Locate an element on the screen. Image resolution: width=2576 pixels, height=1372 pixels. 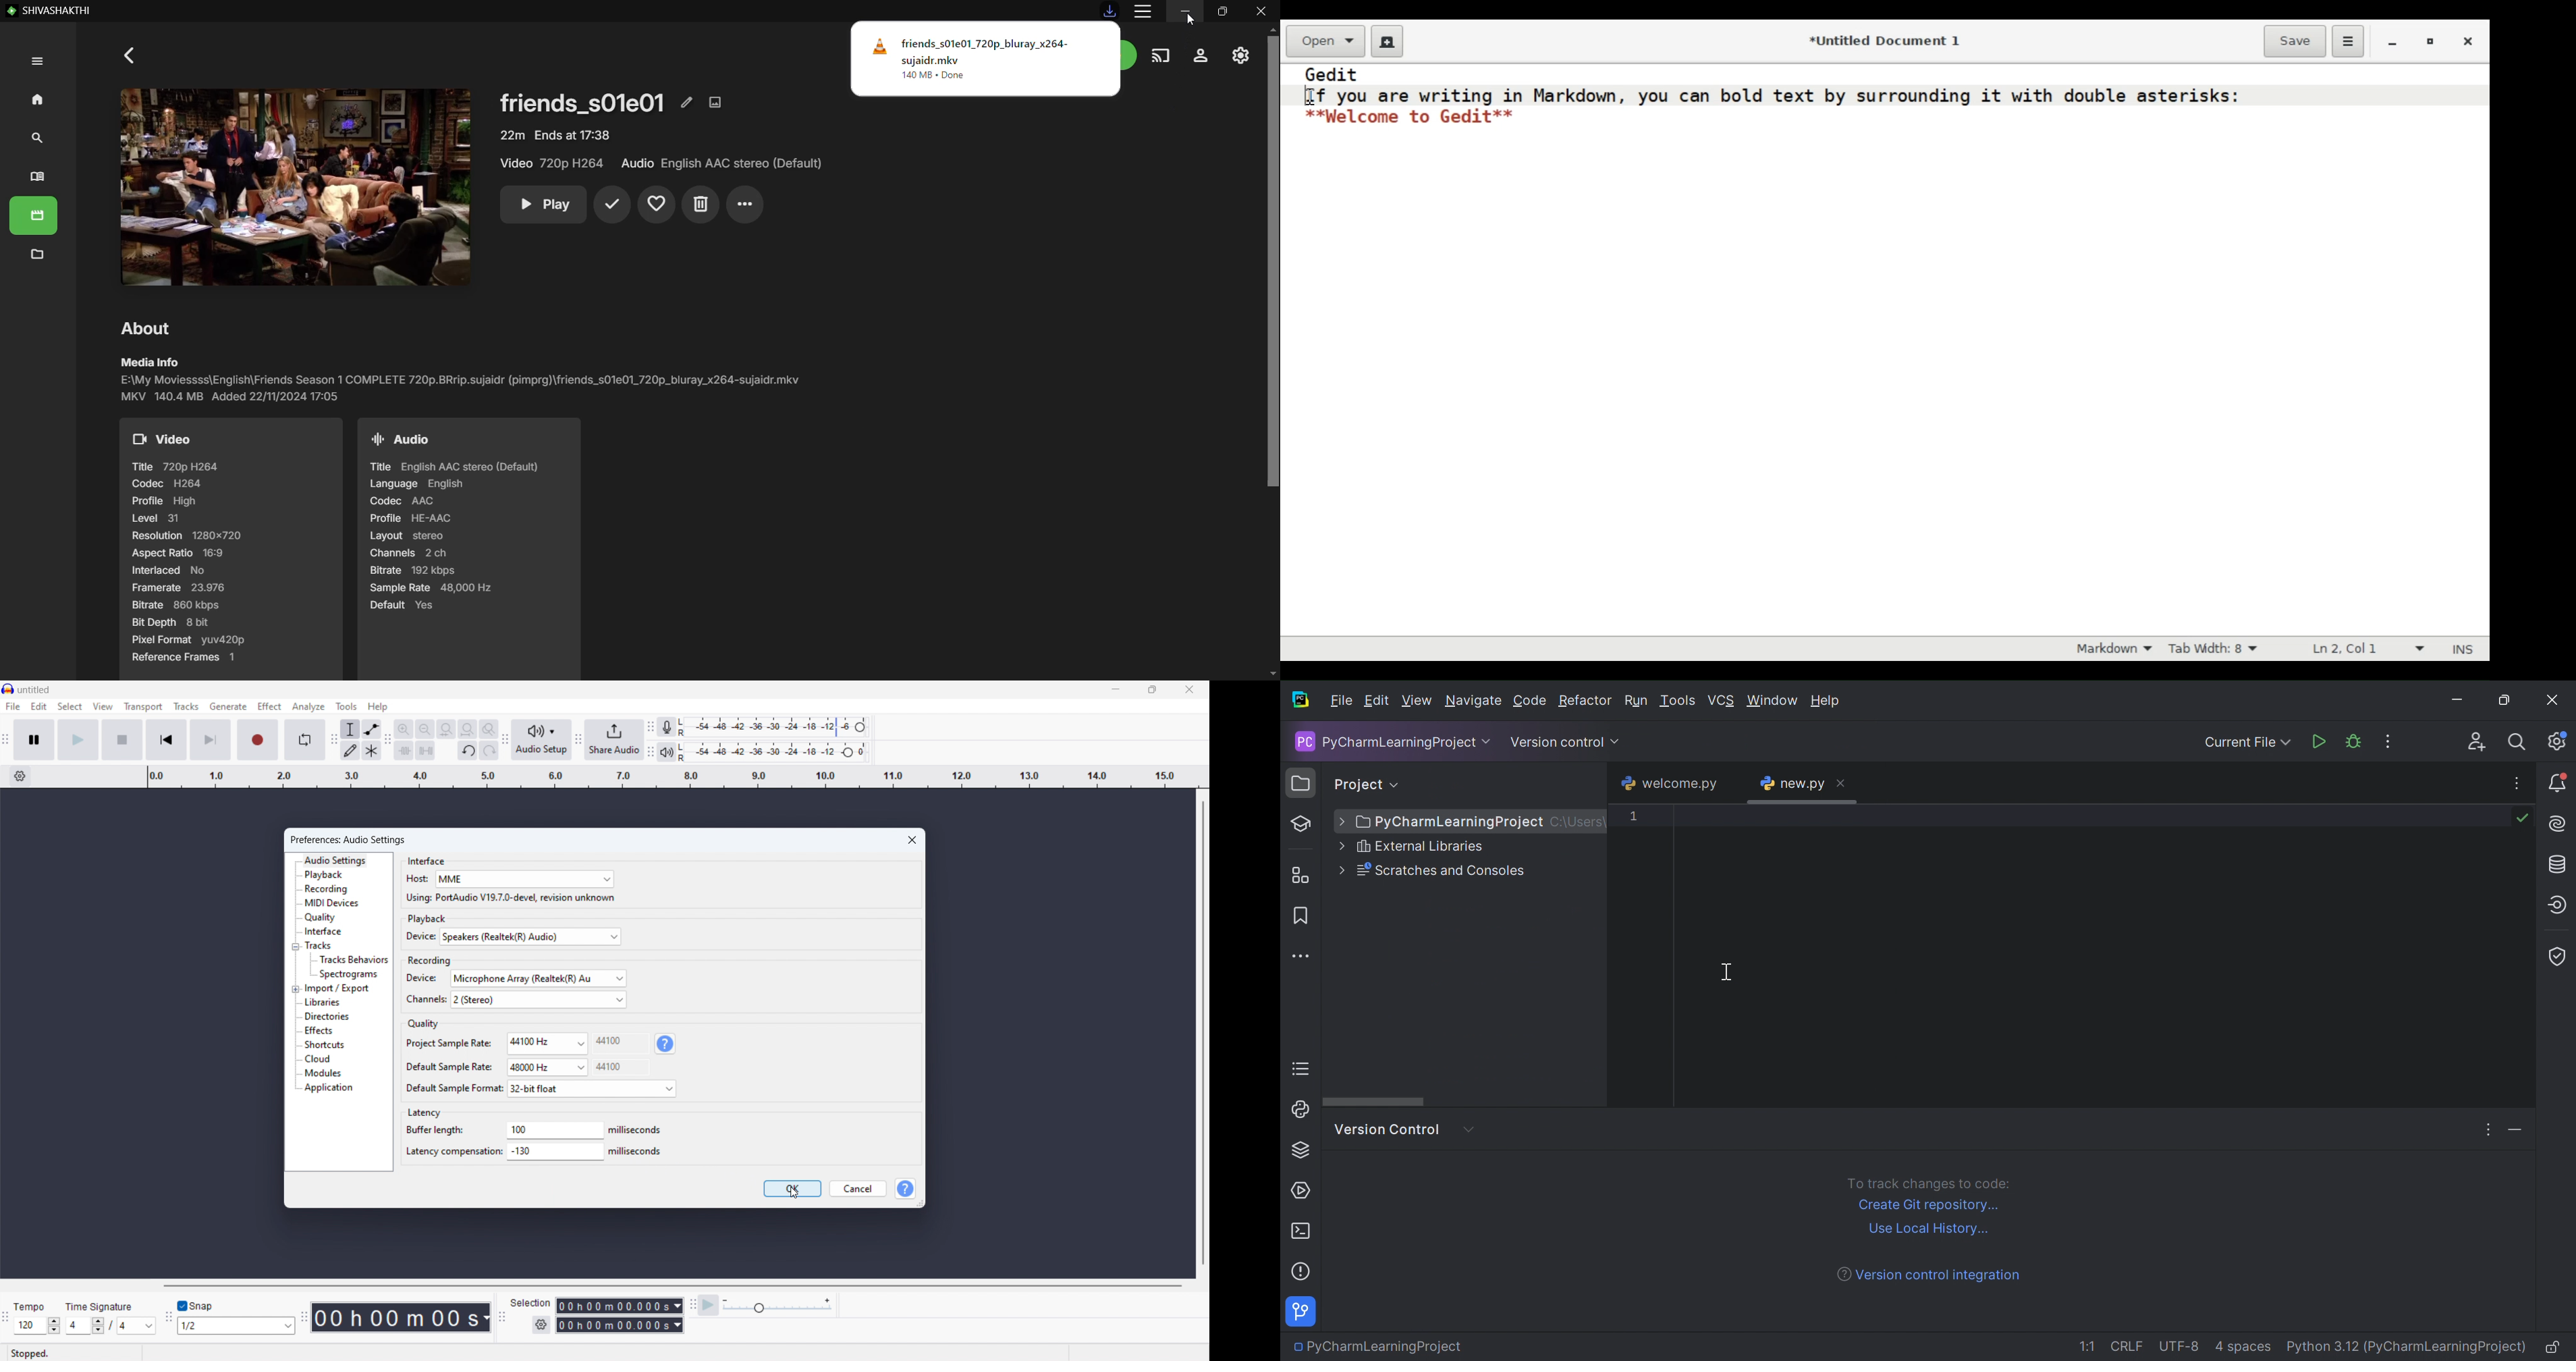
playback device is located at coordinates (531, 936).